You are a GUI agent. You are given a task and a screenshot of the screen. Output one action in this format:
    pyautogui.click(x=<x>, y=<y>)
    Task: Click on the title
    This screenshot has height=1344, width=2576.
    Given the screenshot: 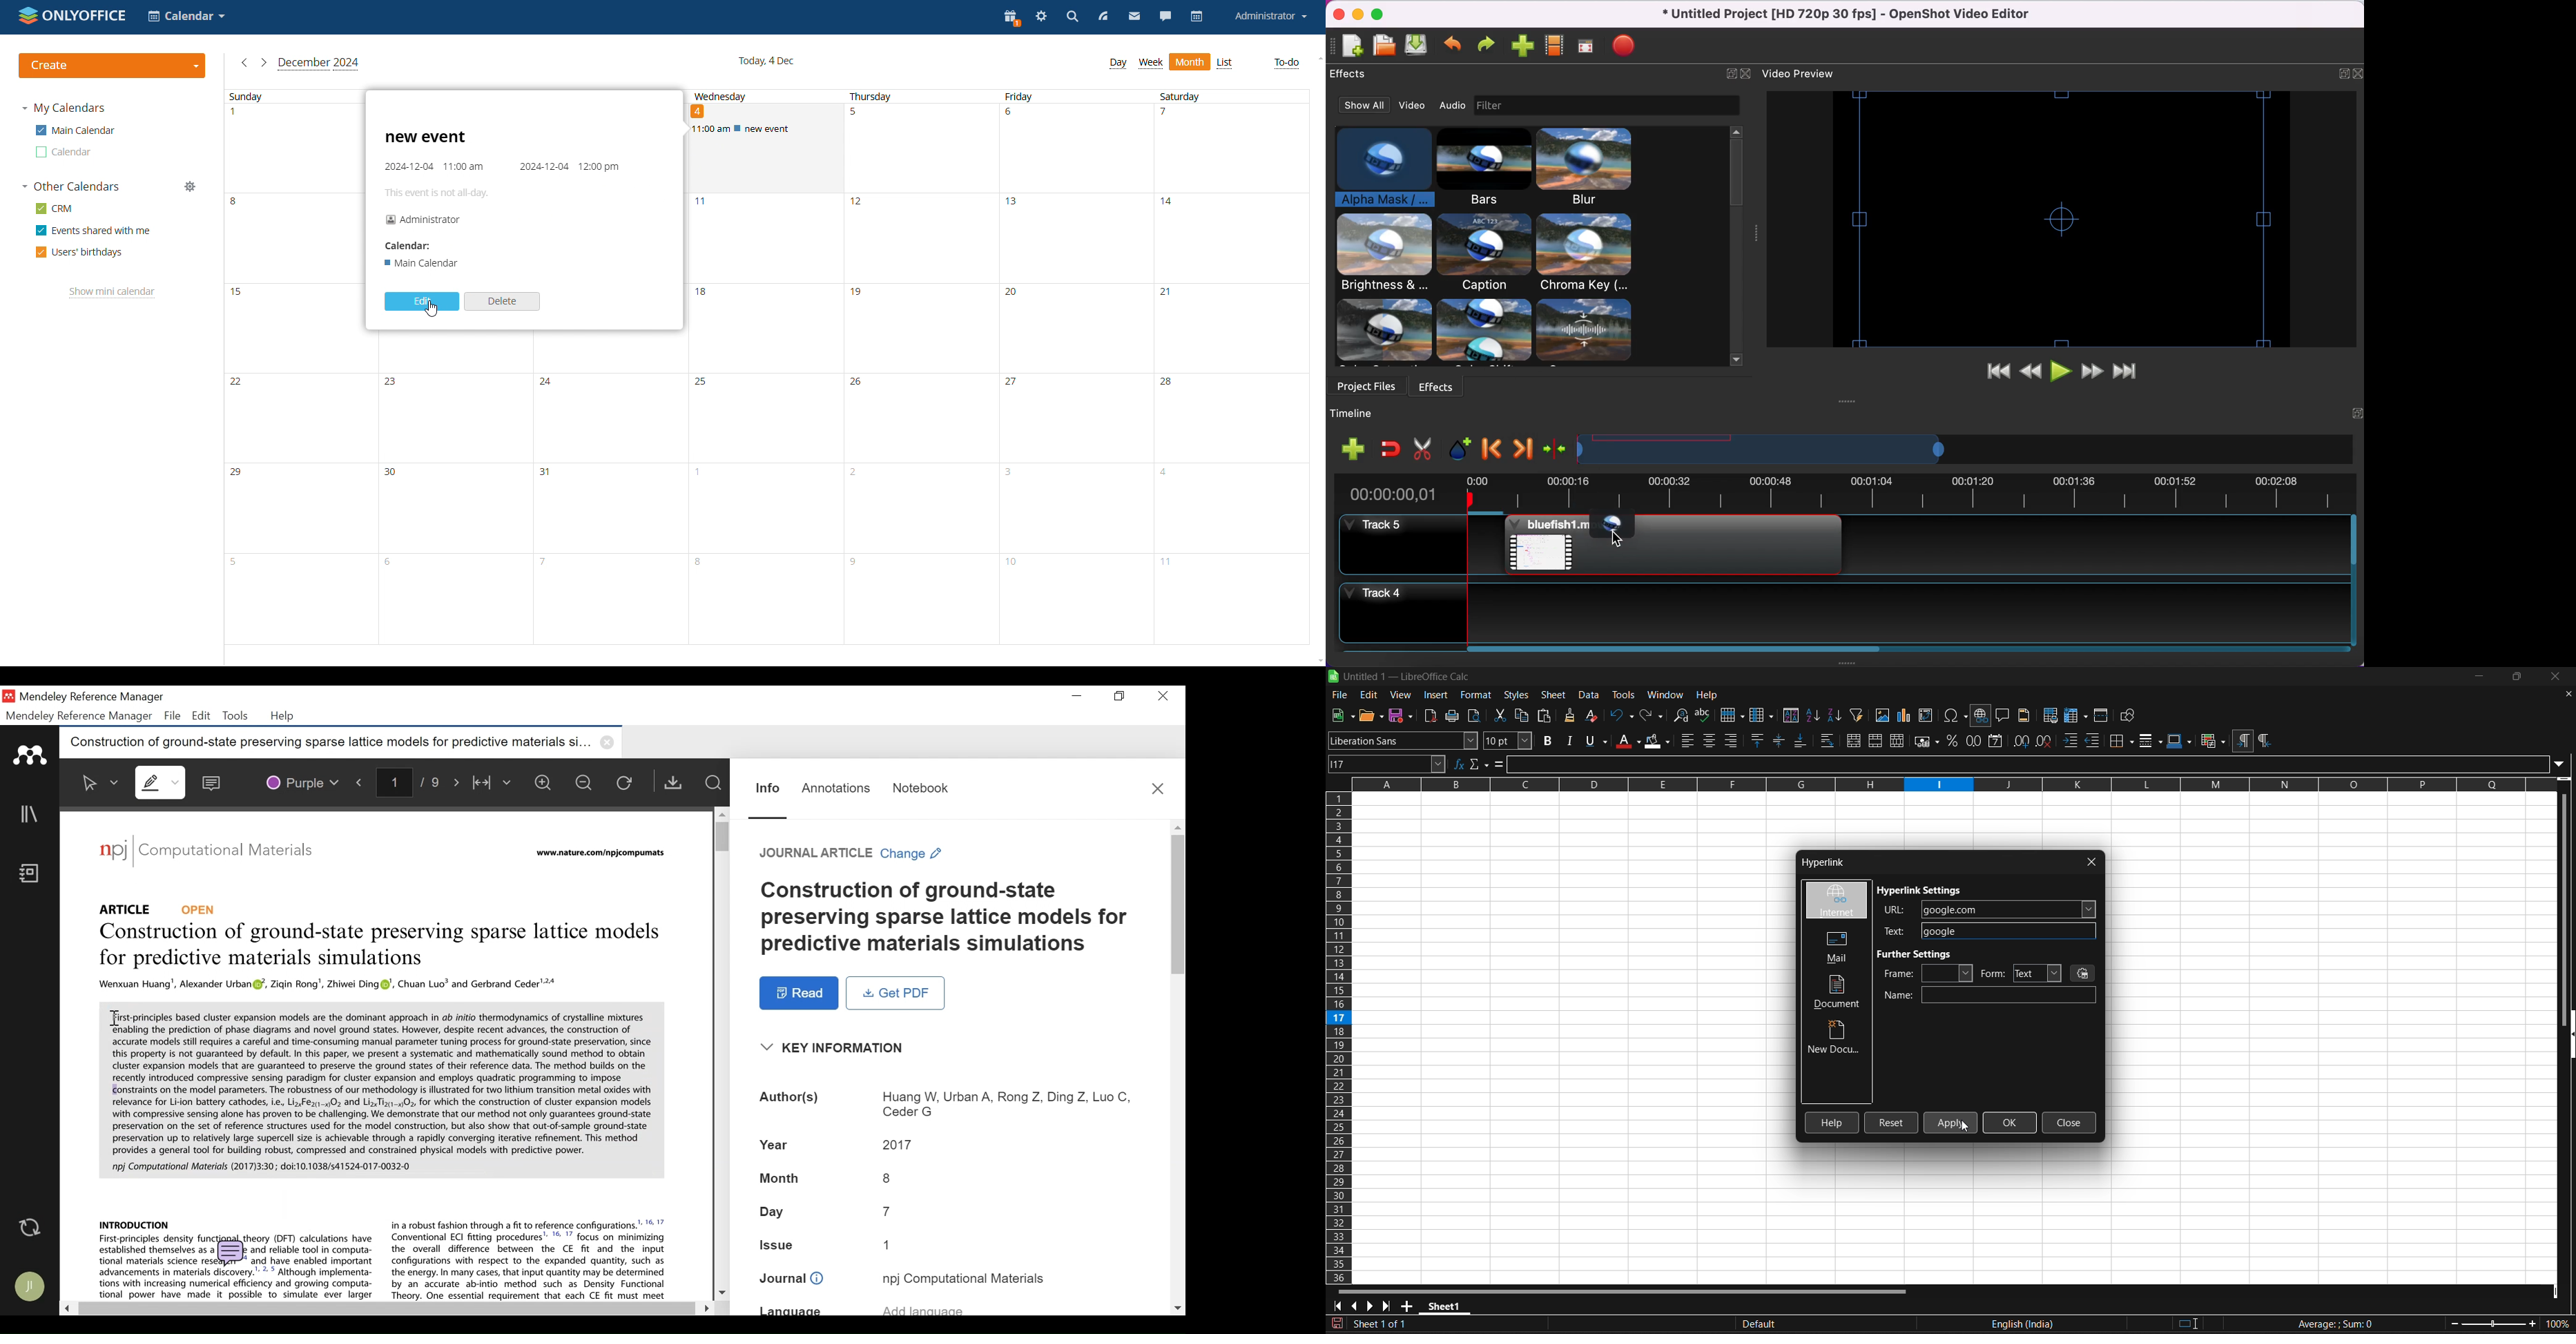 What is the action you would take?
    pyautogui.click(x=1408, y=677)
    